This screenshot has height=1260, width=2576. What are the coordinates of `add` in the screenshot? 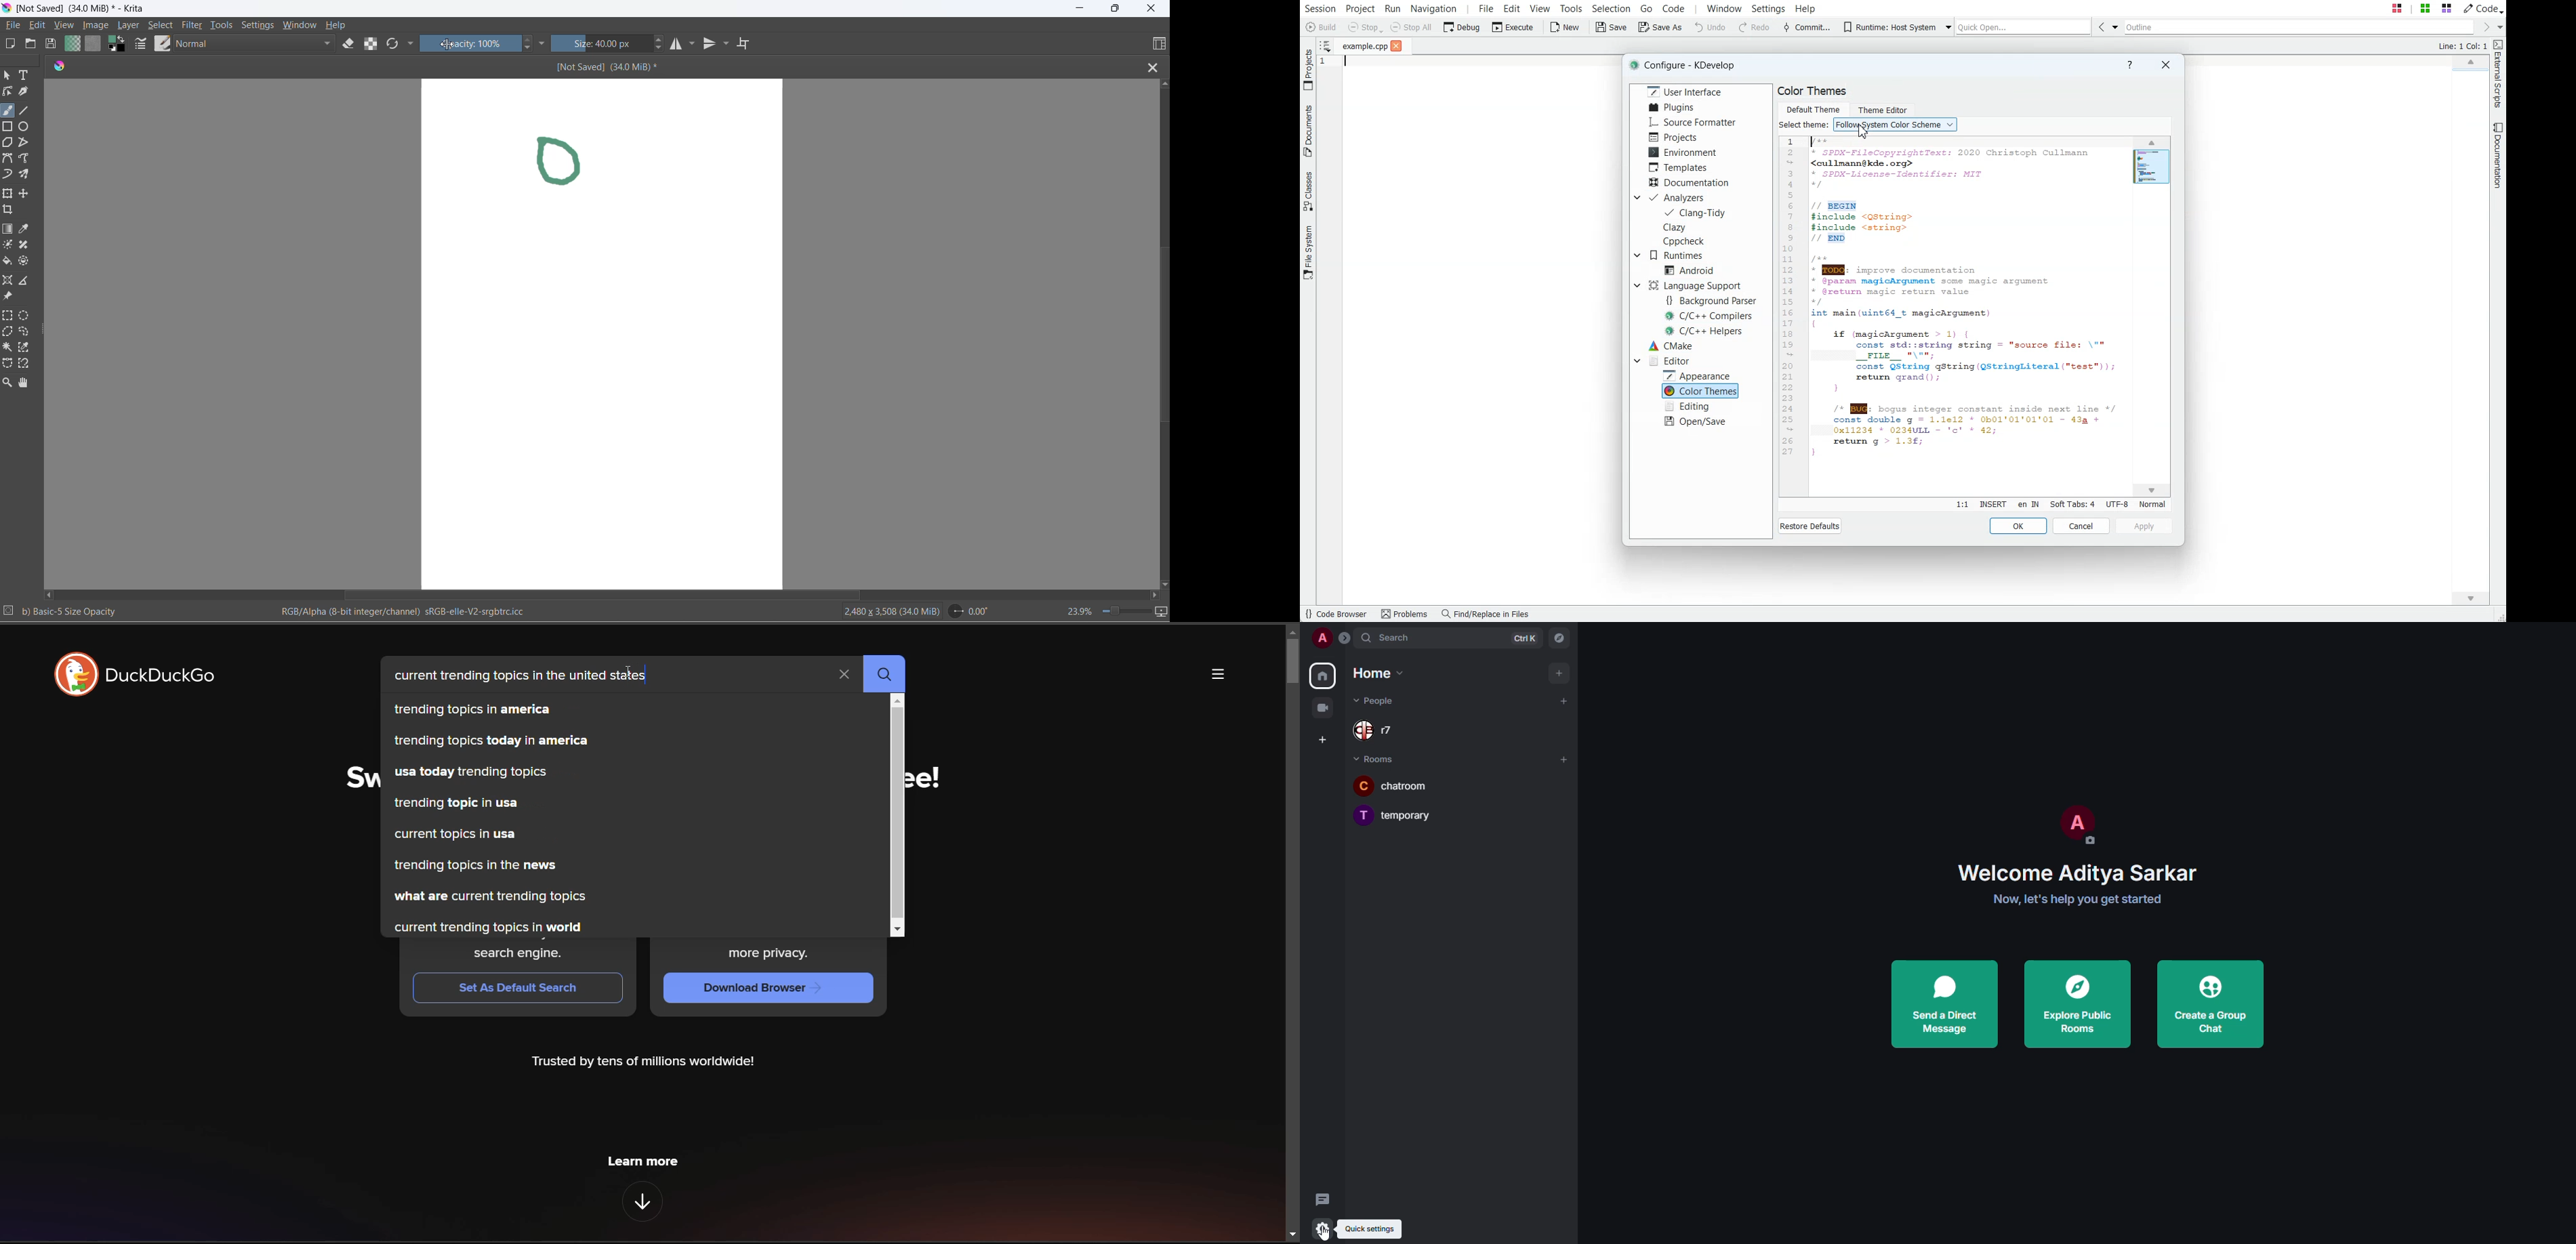 It's located at (1564, 760).